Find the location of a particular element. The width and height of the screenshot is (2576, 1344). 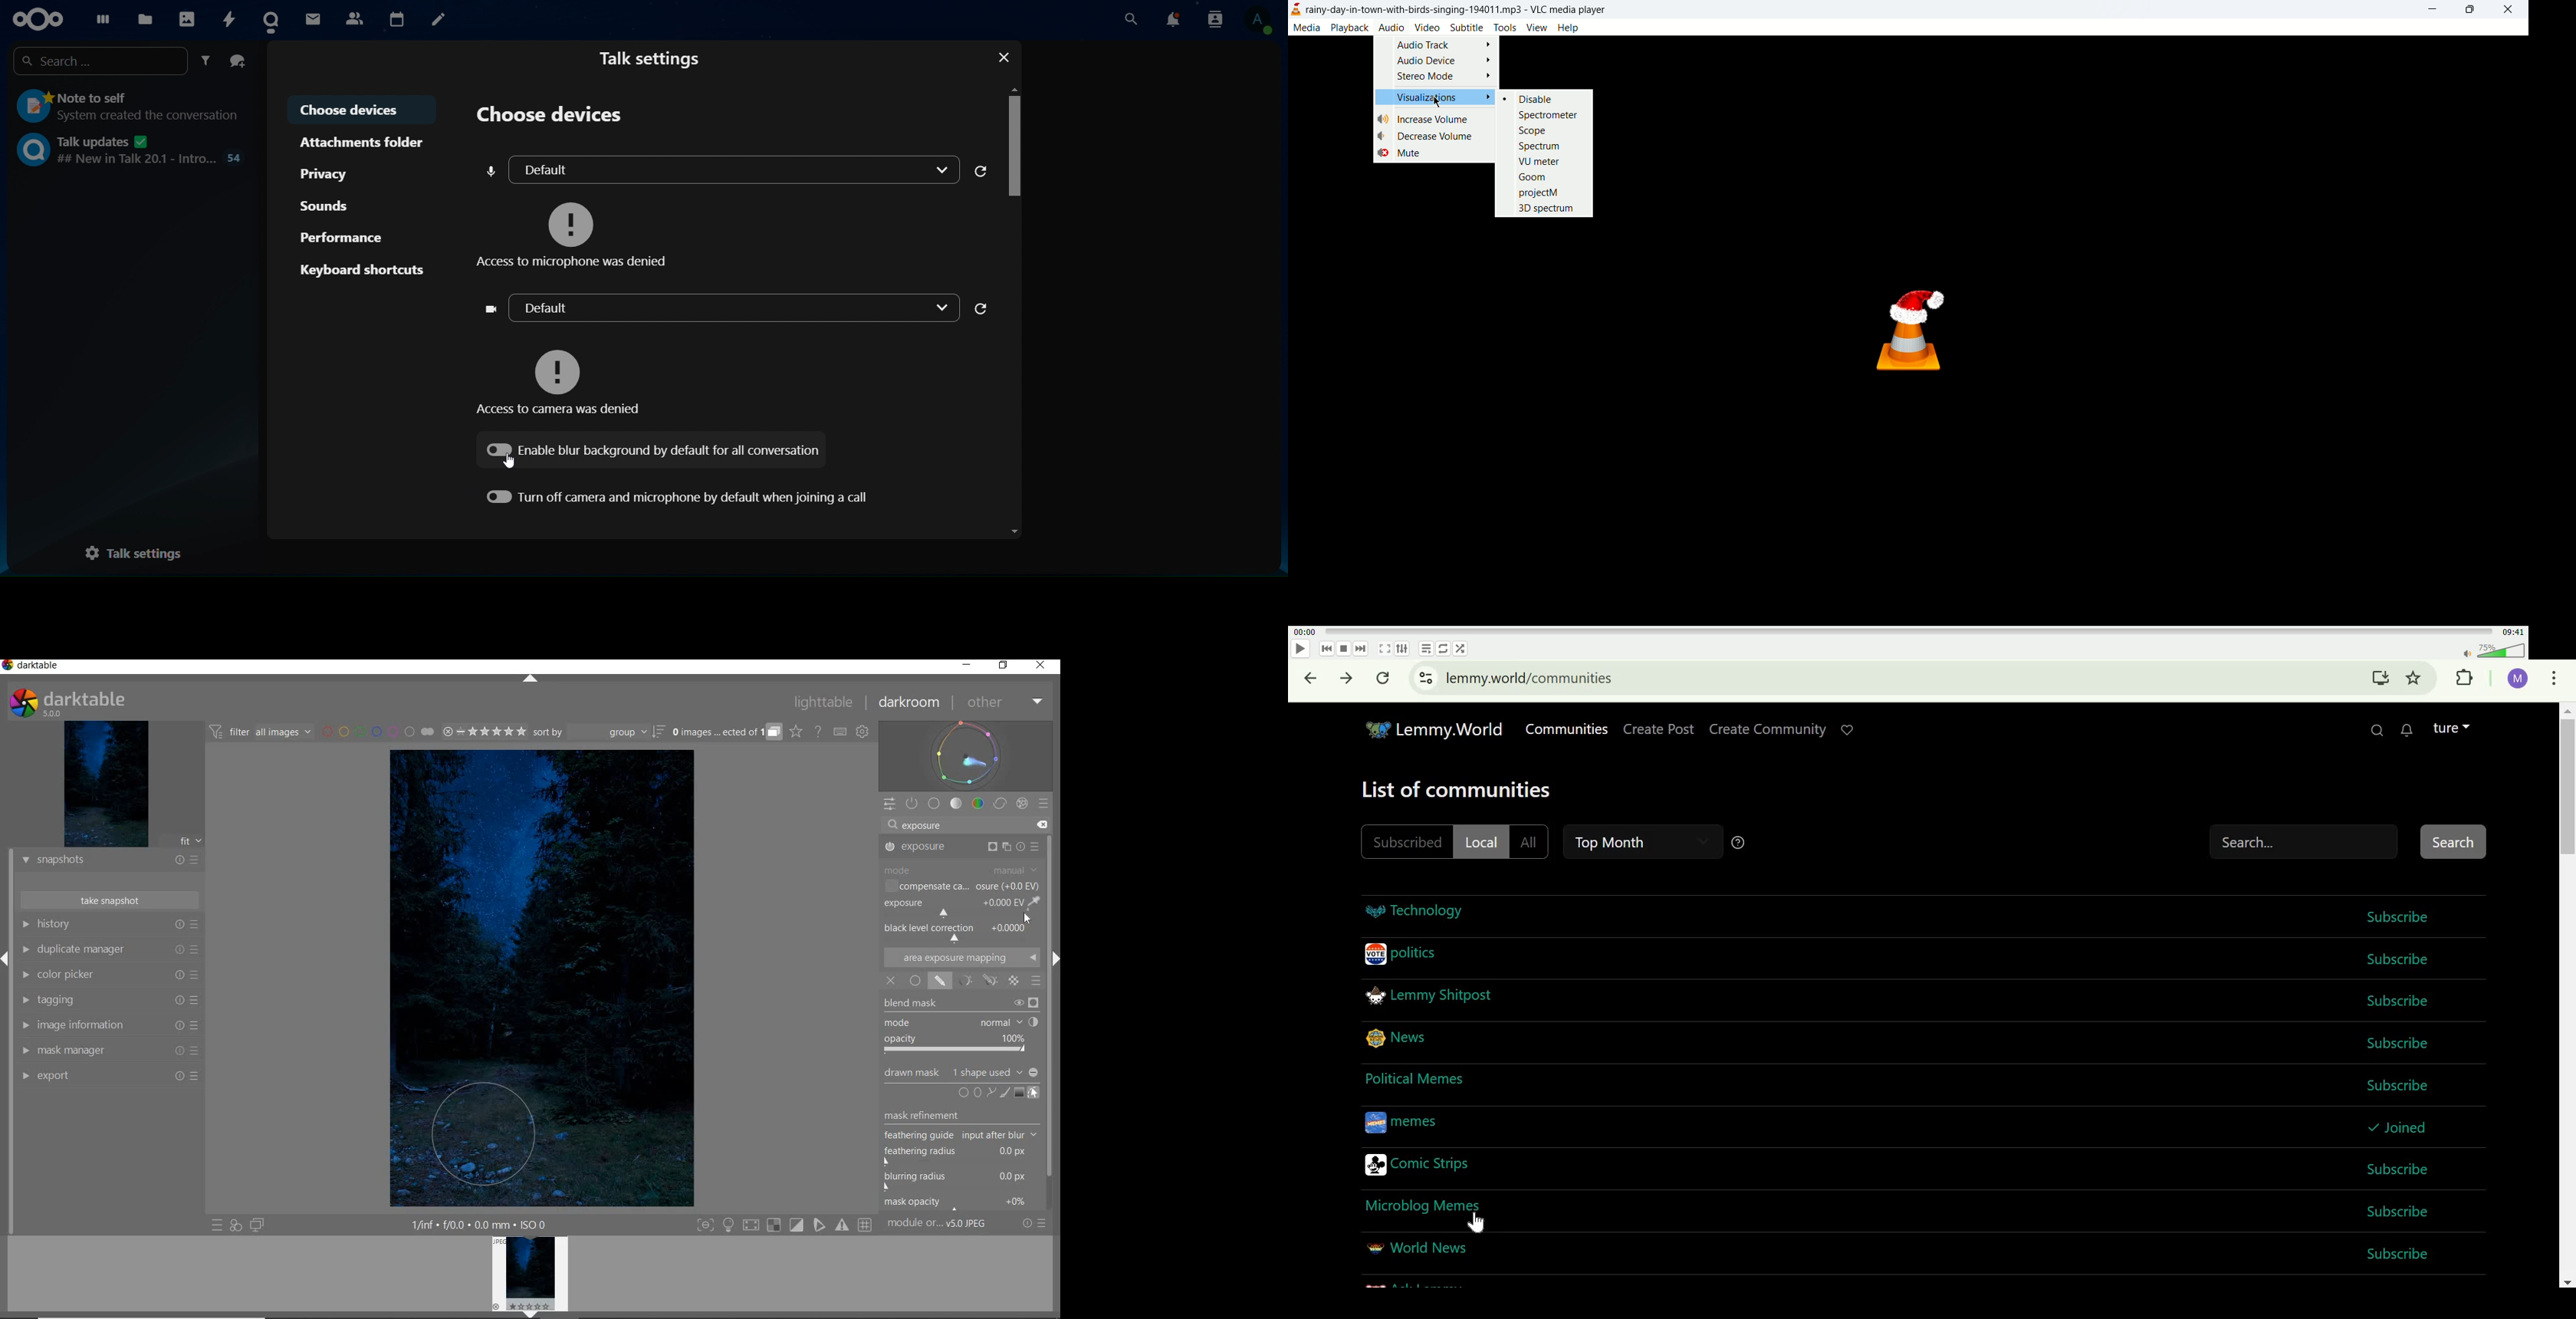

customize and control google chrome is located at coordinates (2557, 677).